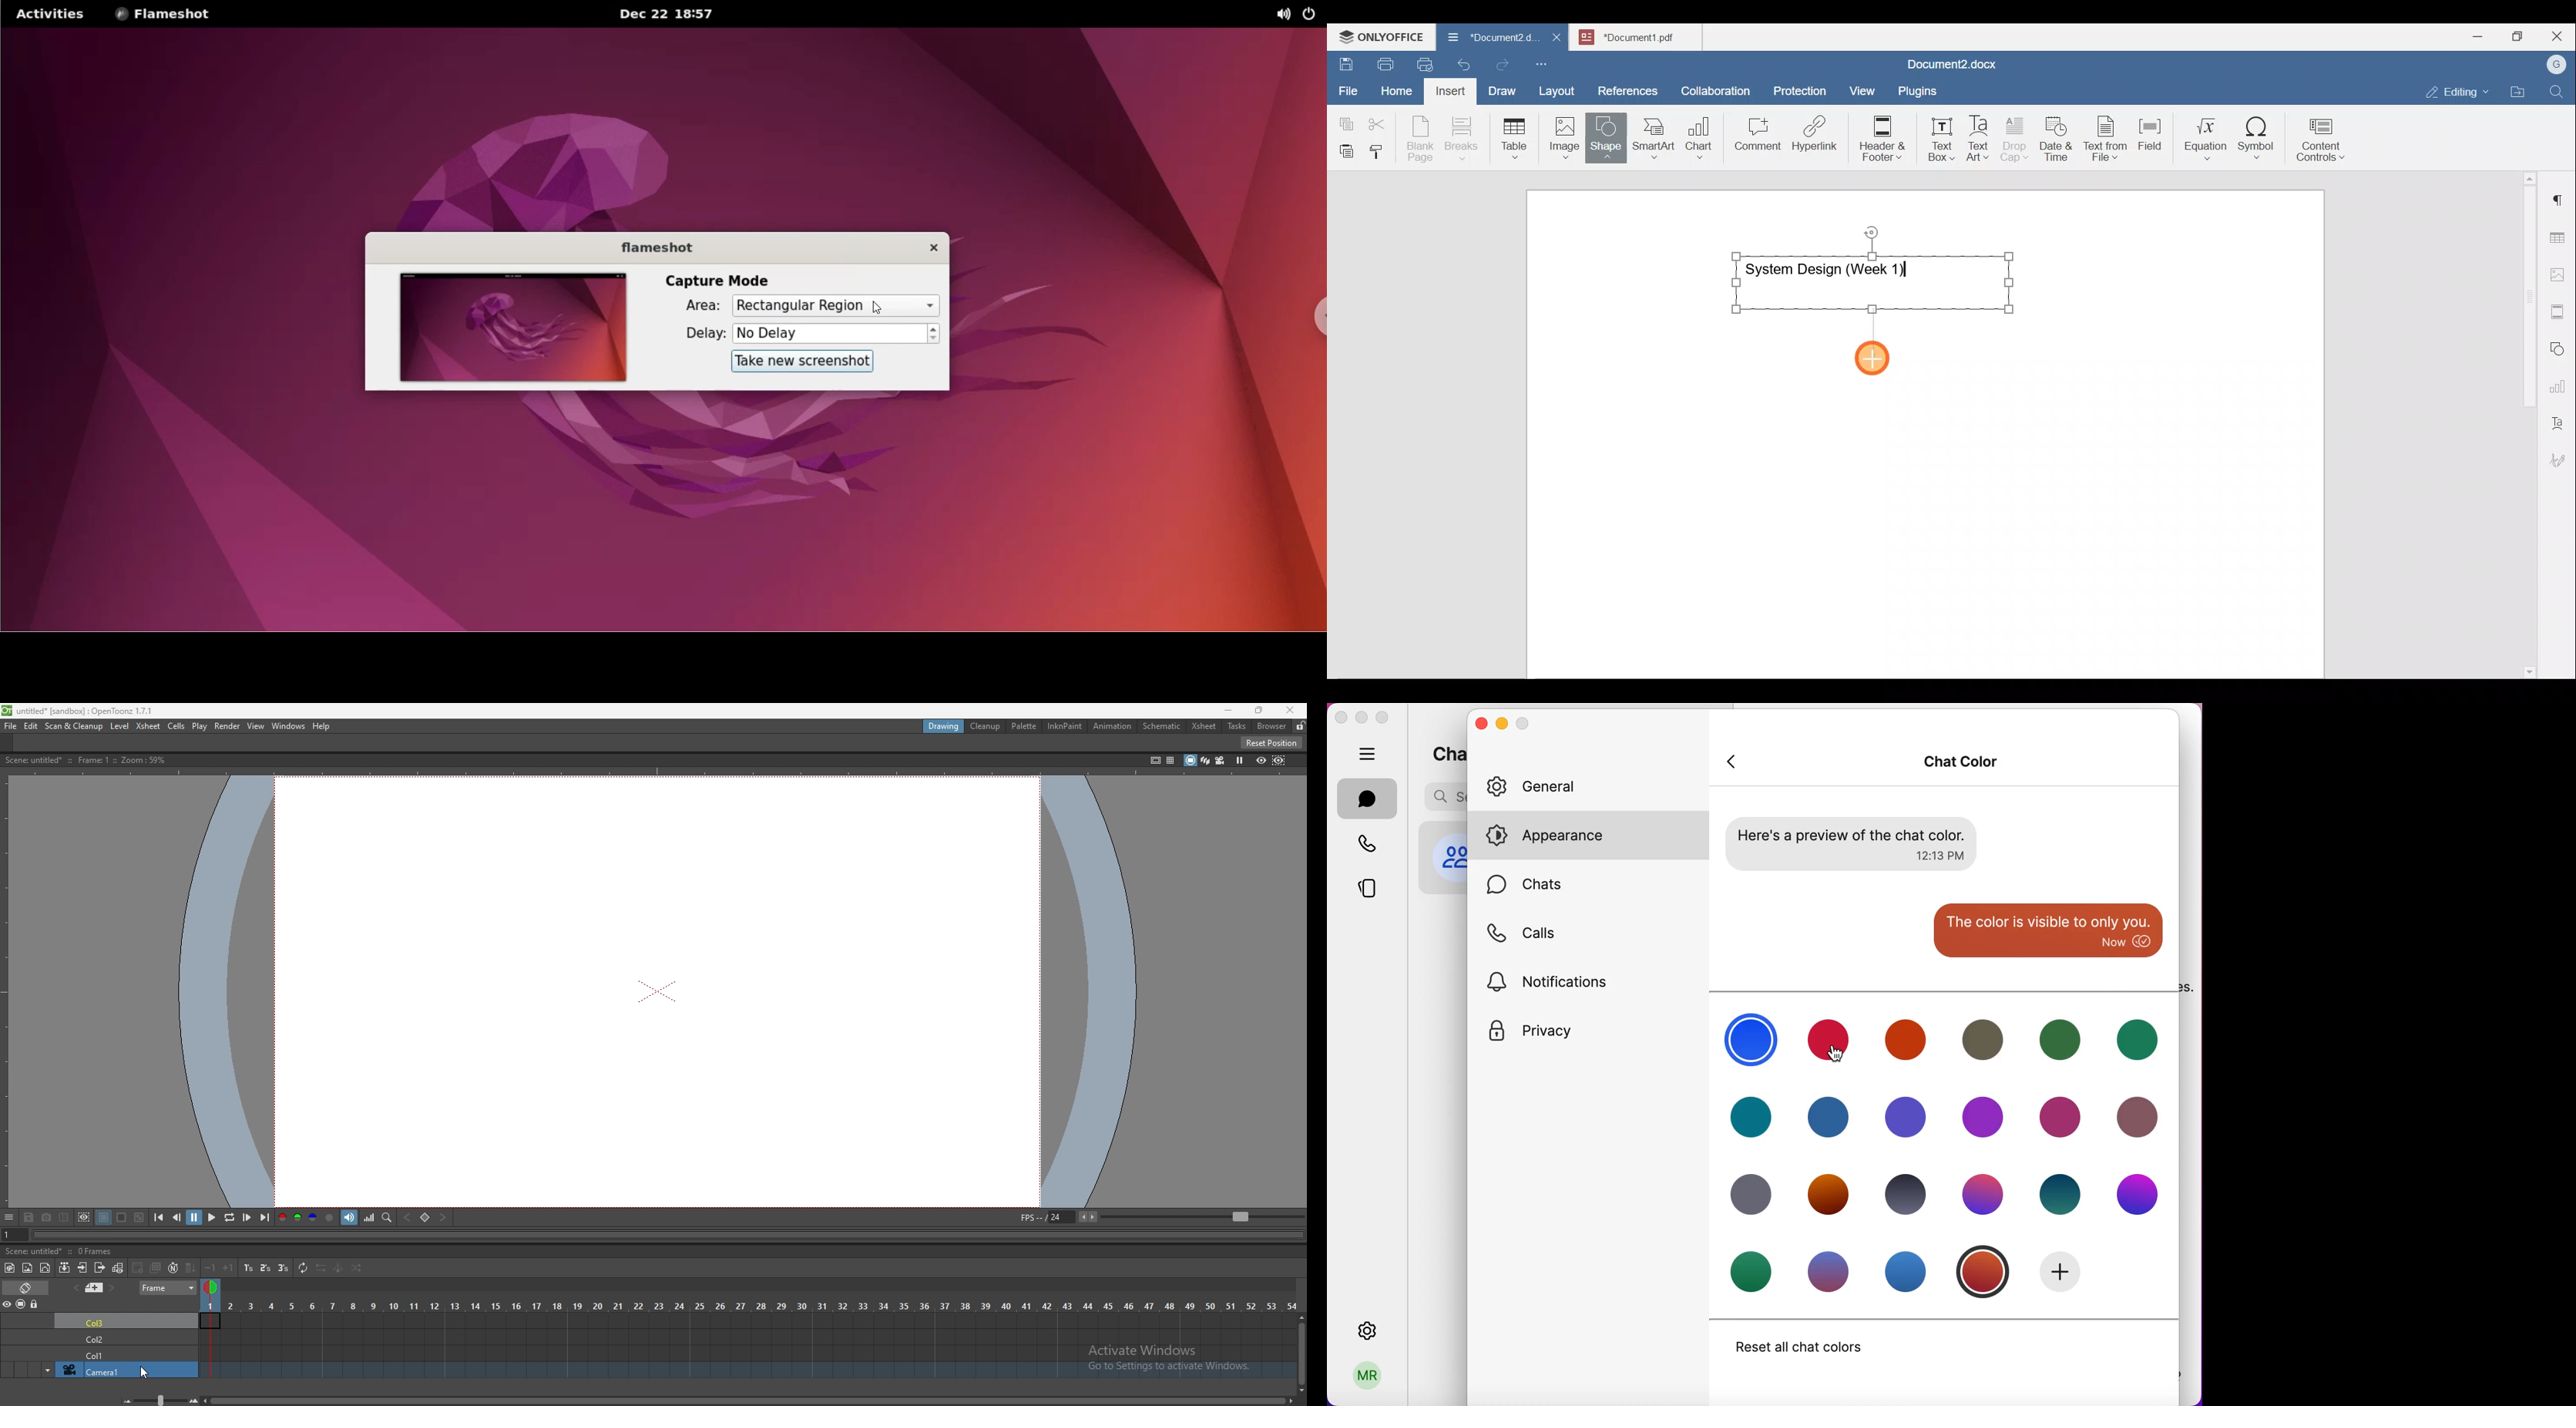  I want to click on Print file, so click(1383, 62).